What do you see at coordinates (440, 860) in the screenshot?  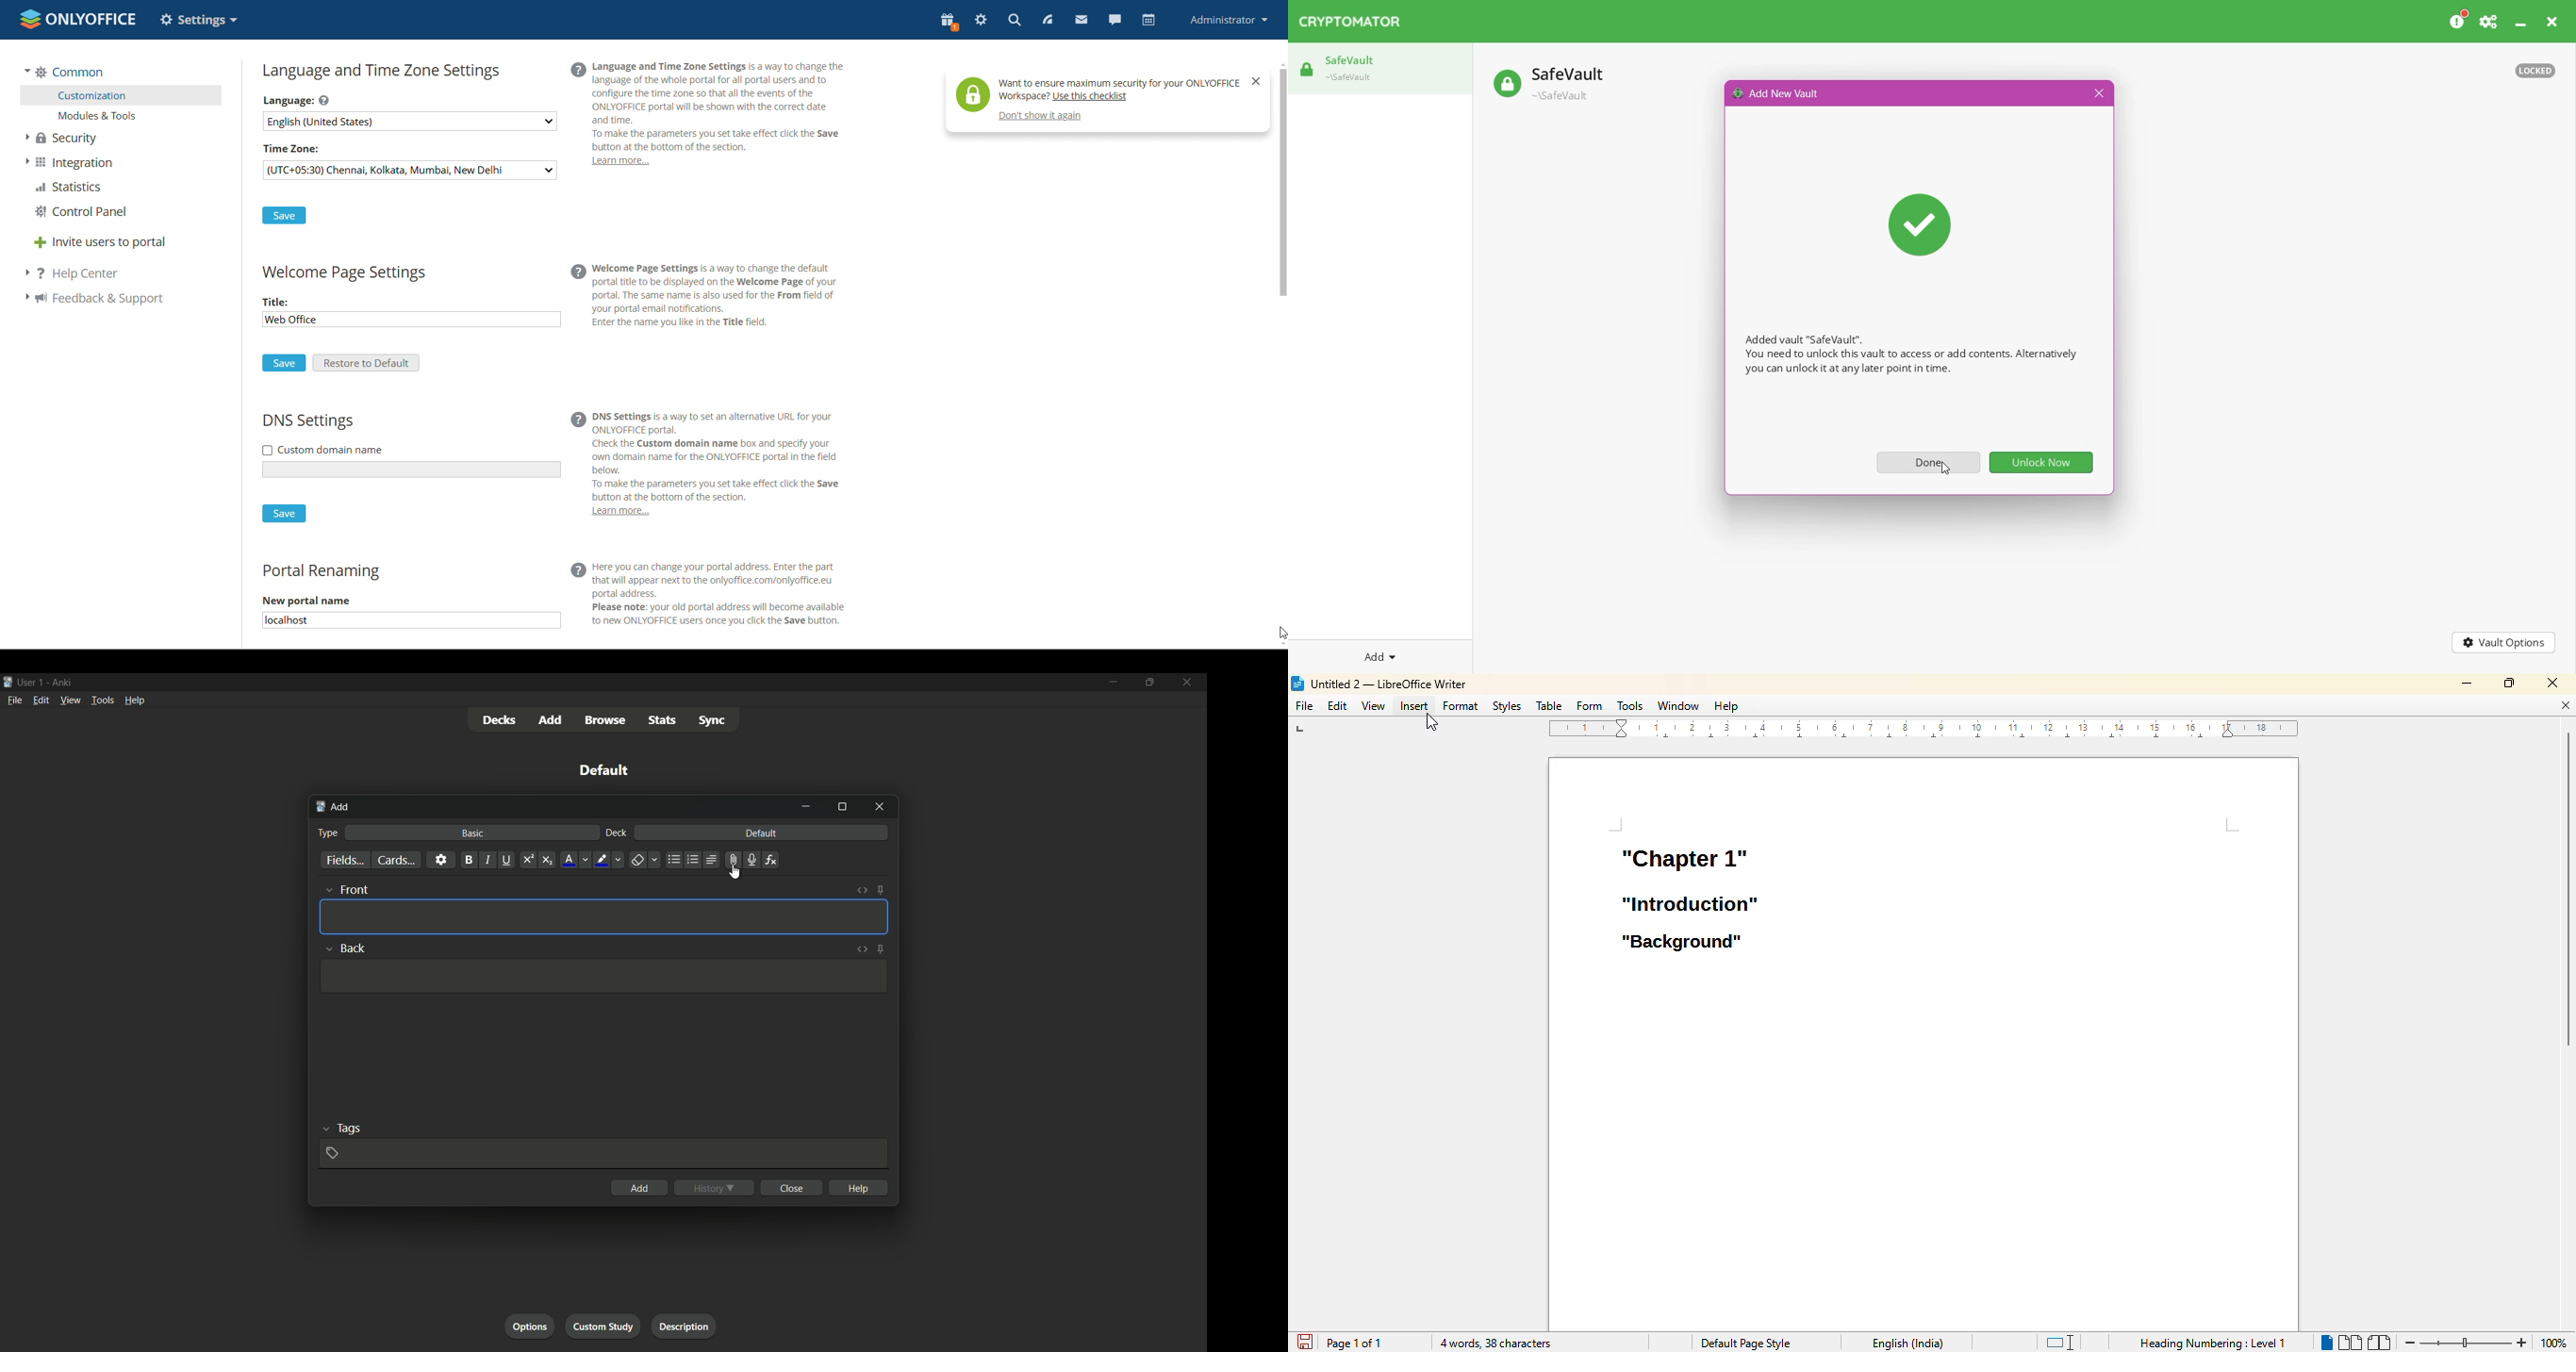 I see `settings` at bounding box center [440, 860].